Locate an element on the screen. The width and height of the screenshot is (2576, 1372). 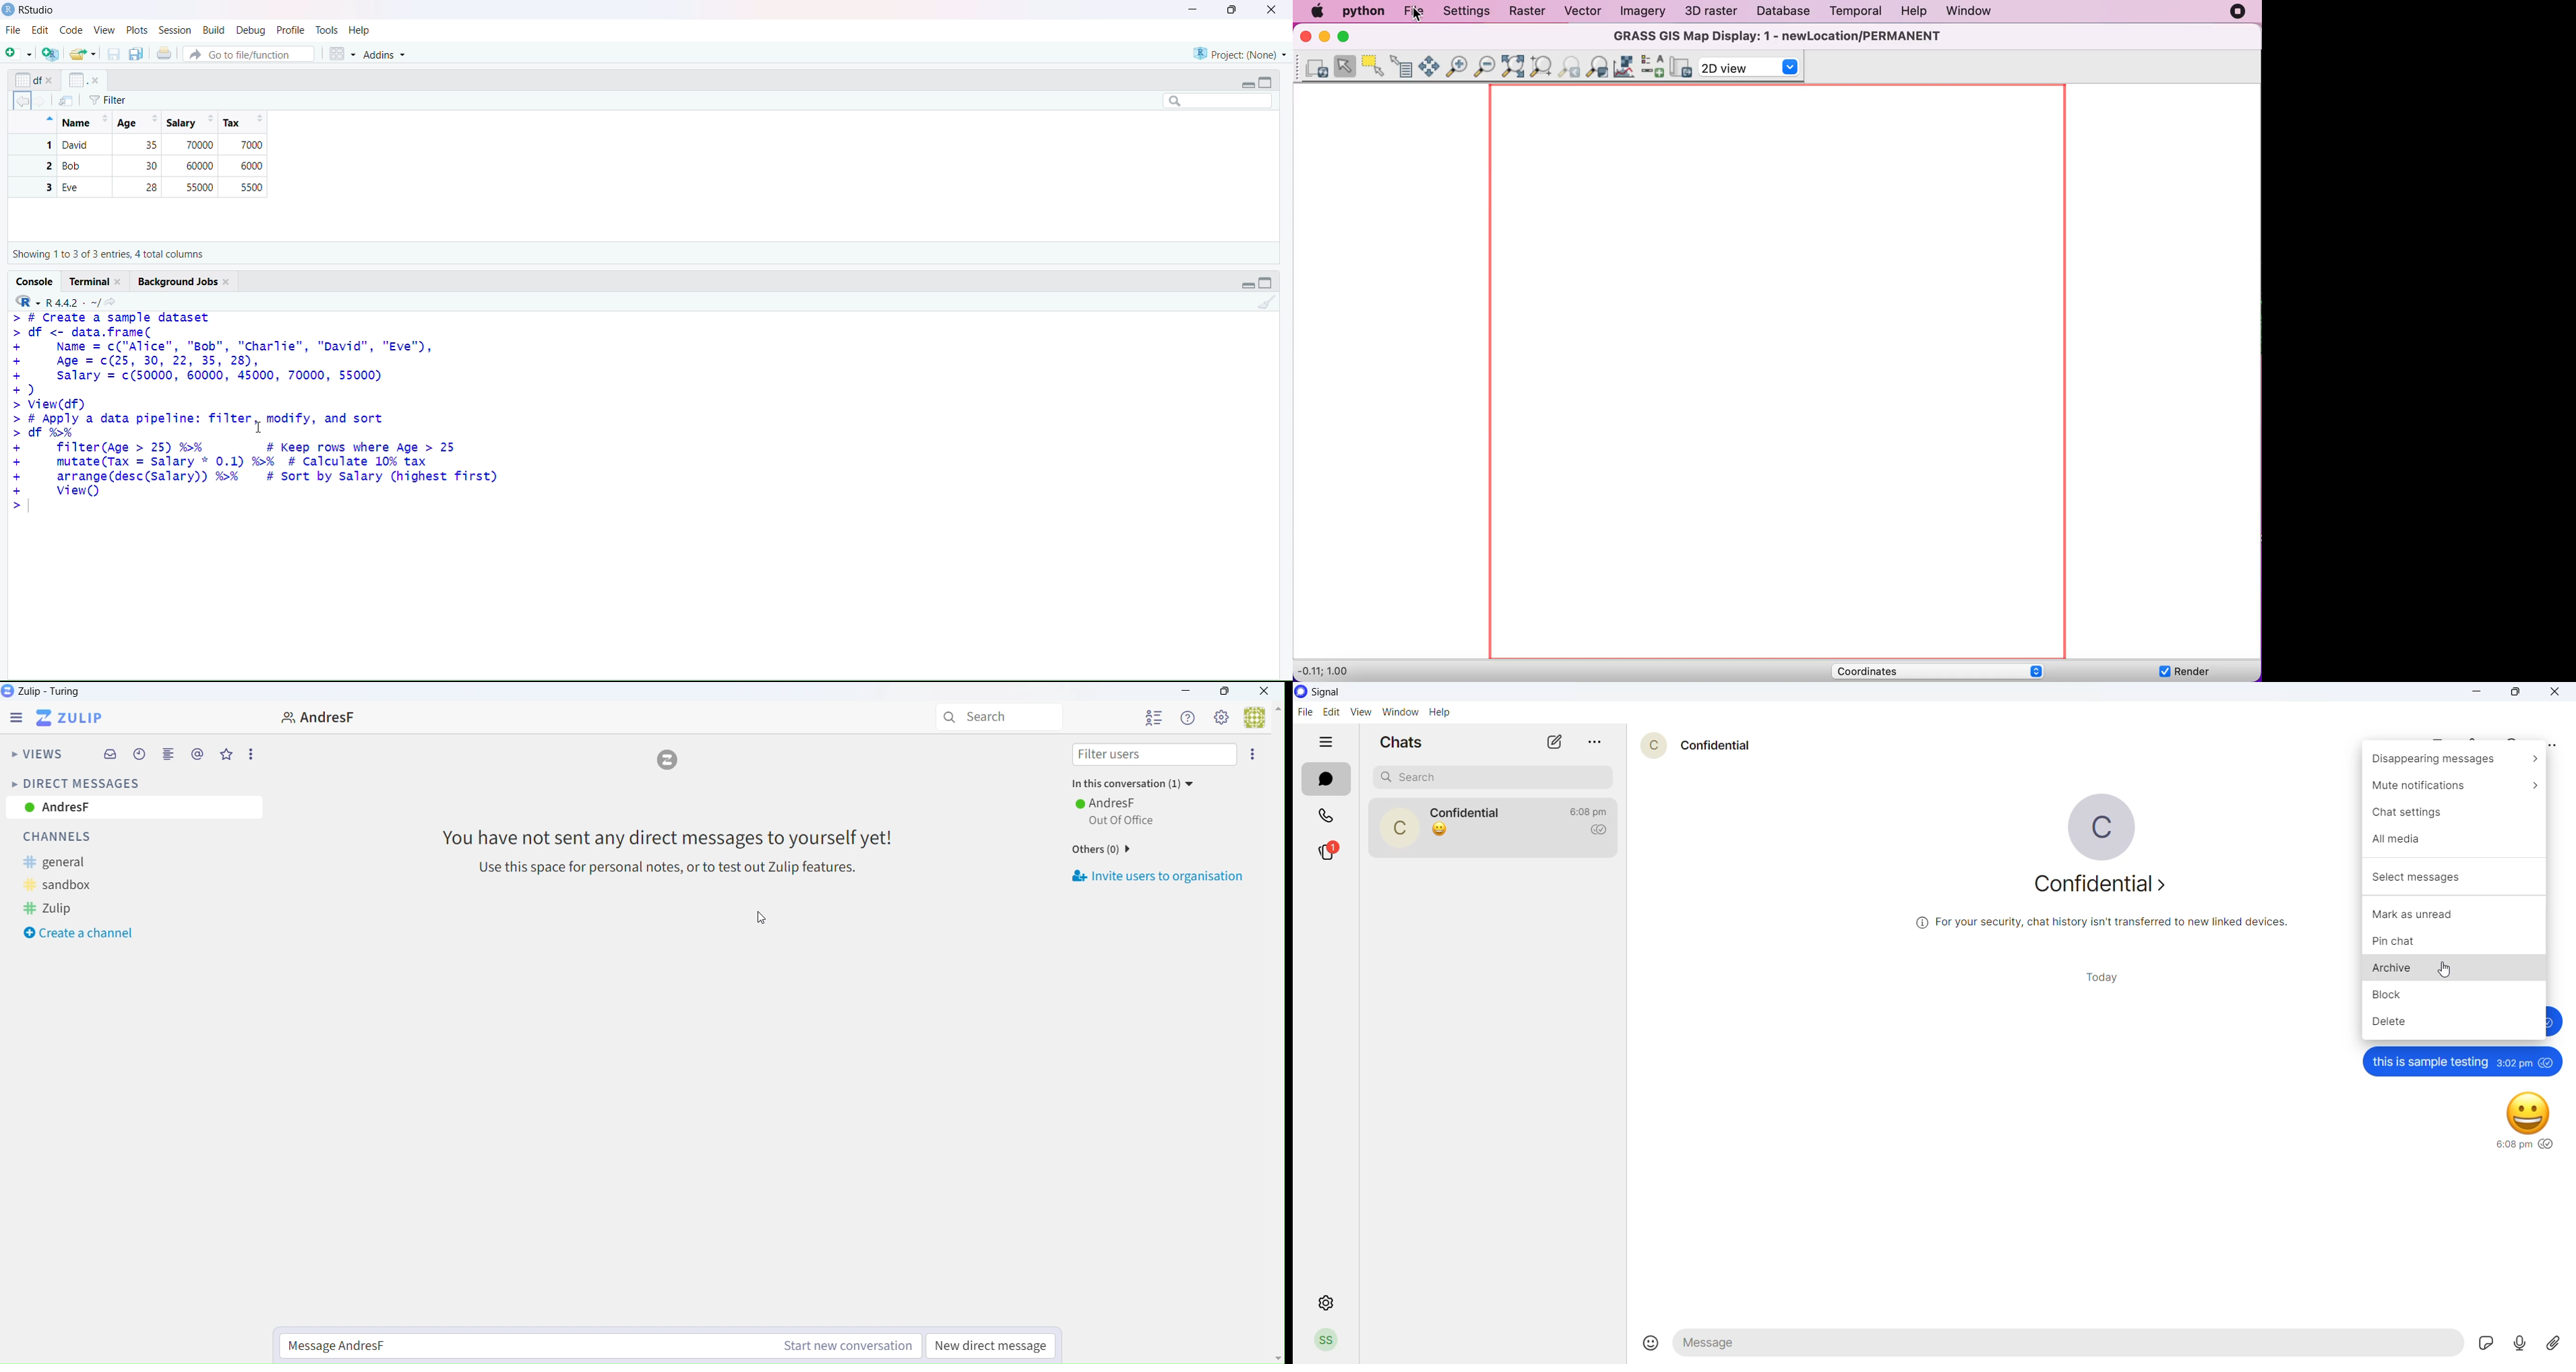
share attachment is located at coordinates (2557, 1343).